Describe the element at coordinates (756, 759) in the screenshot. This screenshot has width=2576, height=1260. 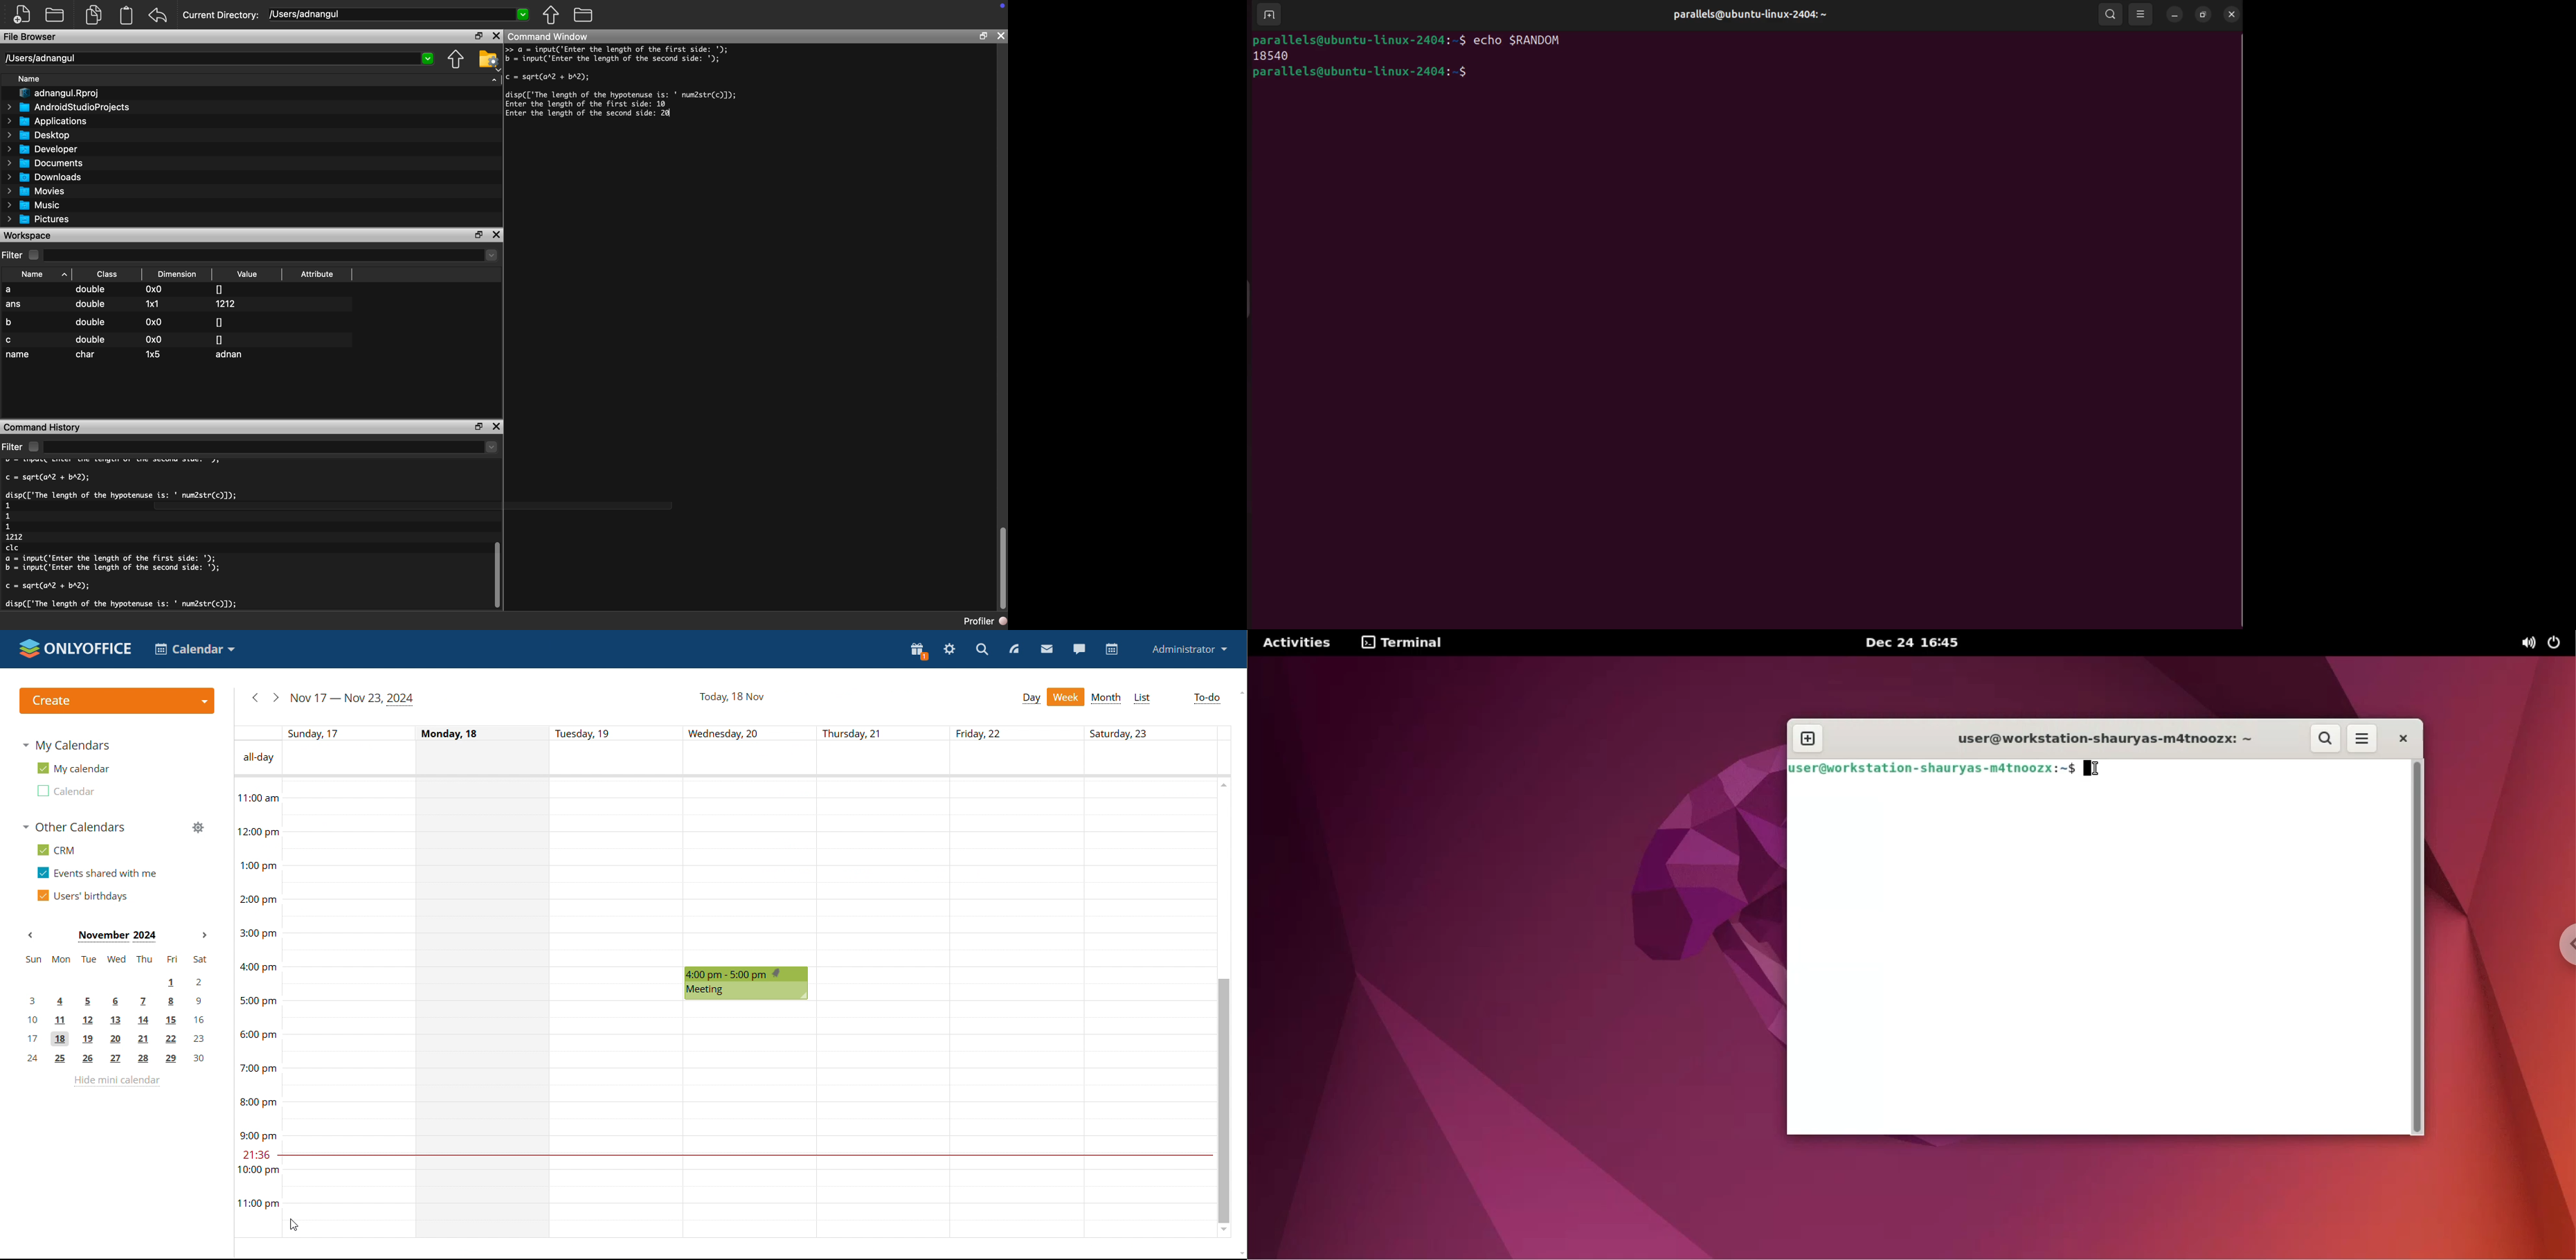
I see `all day events` at that location.